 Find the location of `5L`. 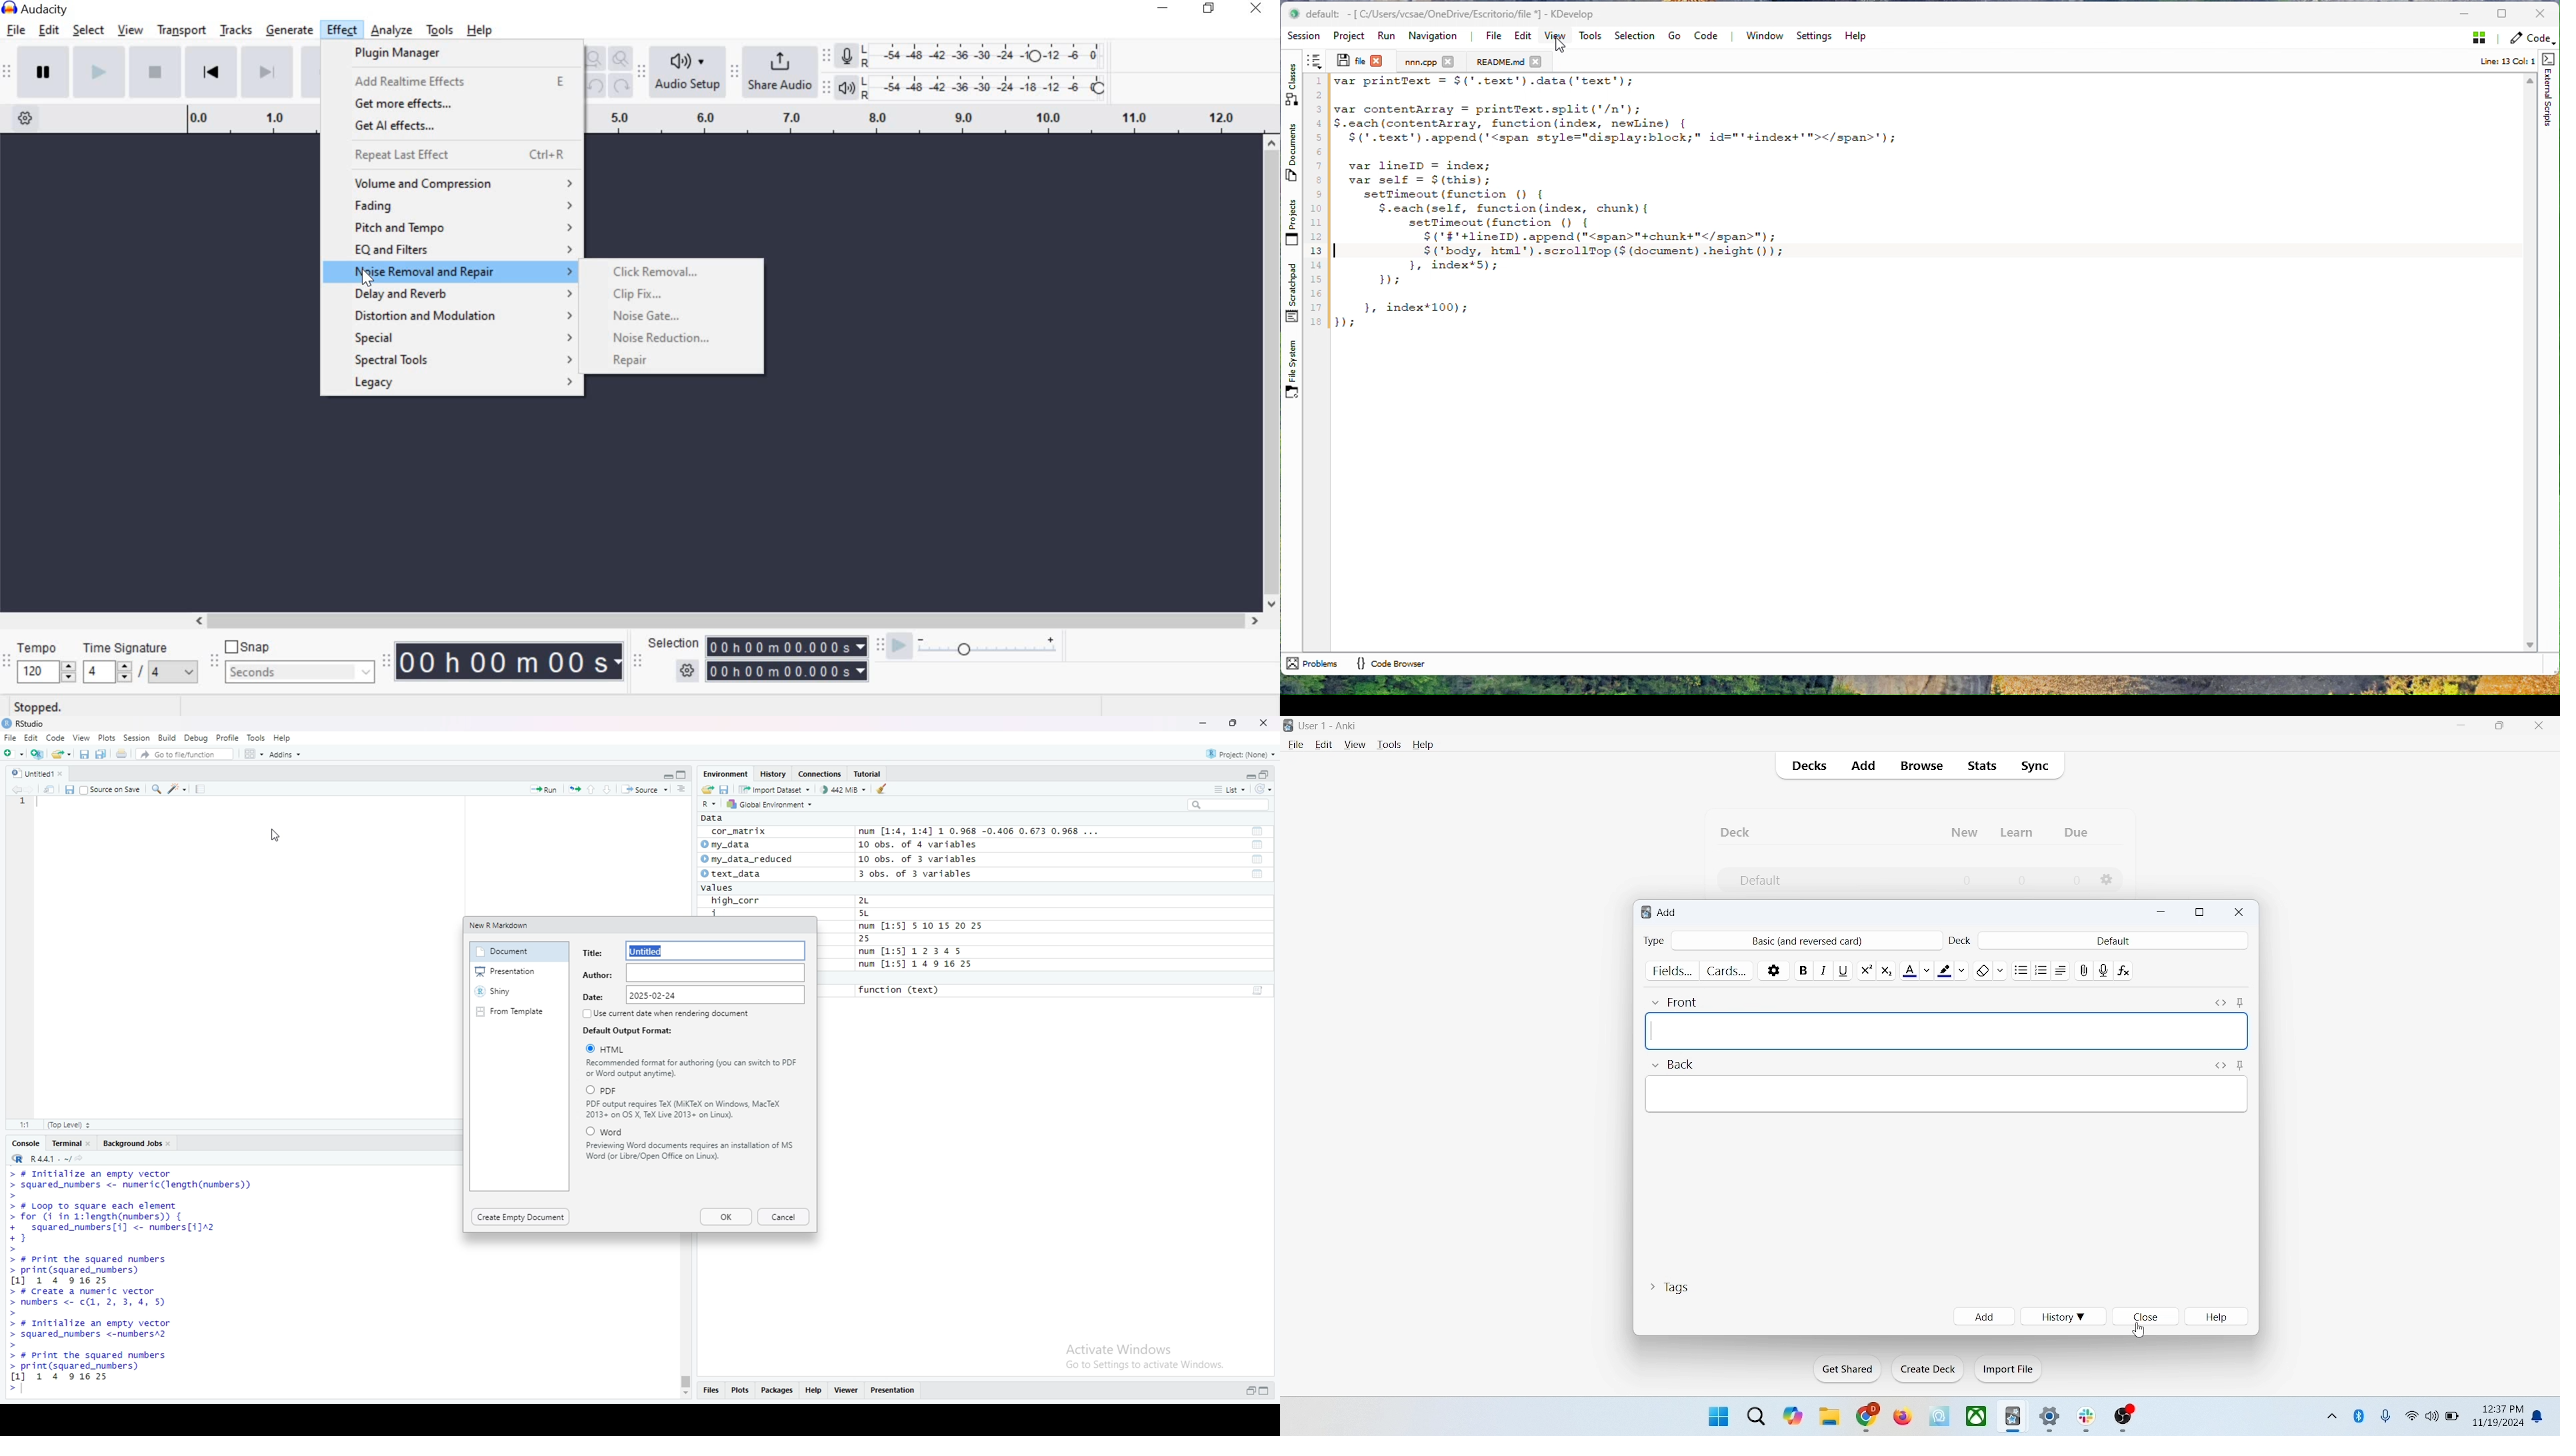

5L is located at coordinates (877, 913).